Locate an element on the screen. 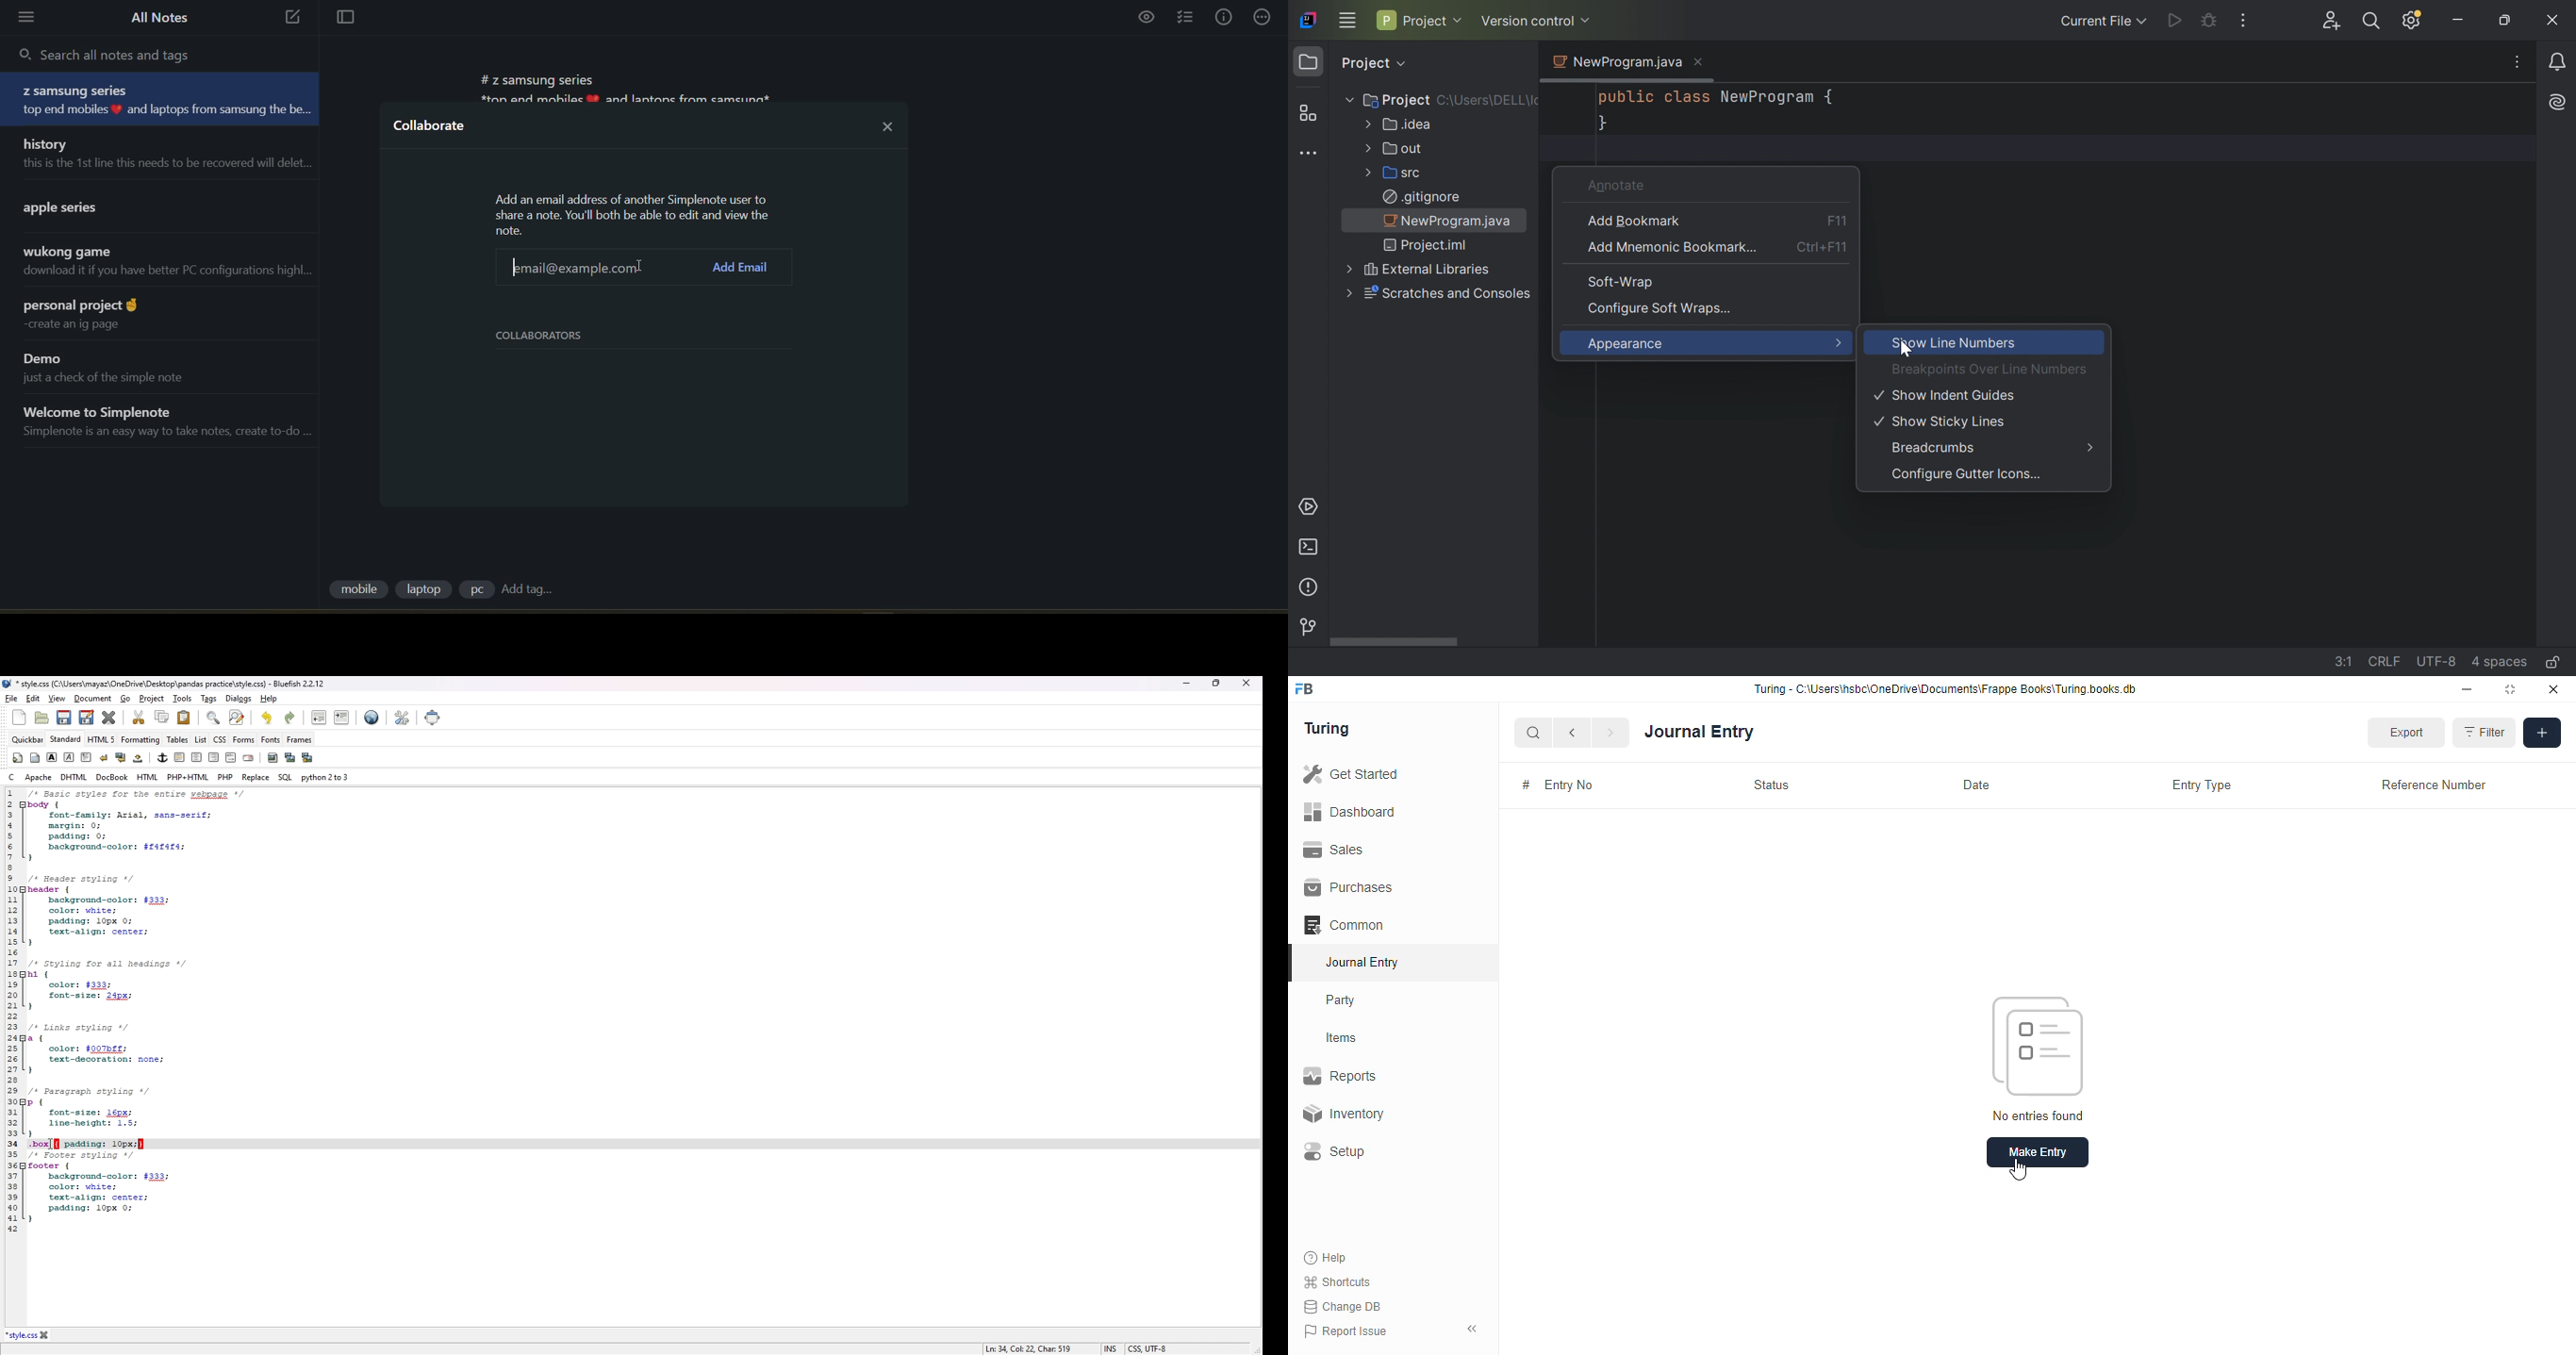 The image size is (2576, 1372). note title and preview is located at coordinates (158, 264).